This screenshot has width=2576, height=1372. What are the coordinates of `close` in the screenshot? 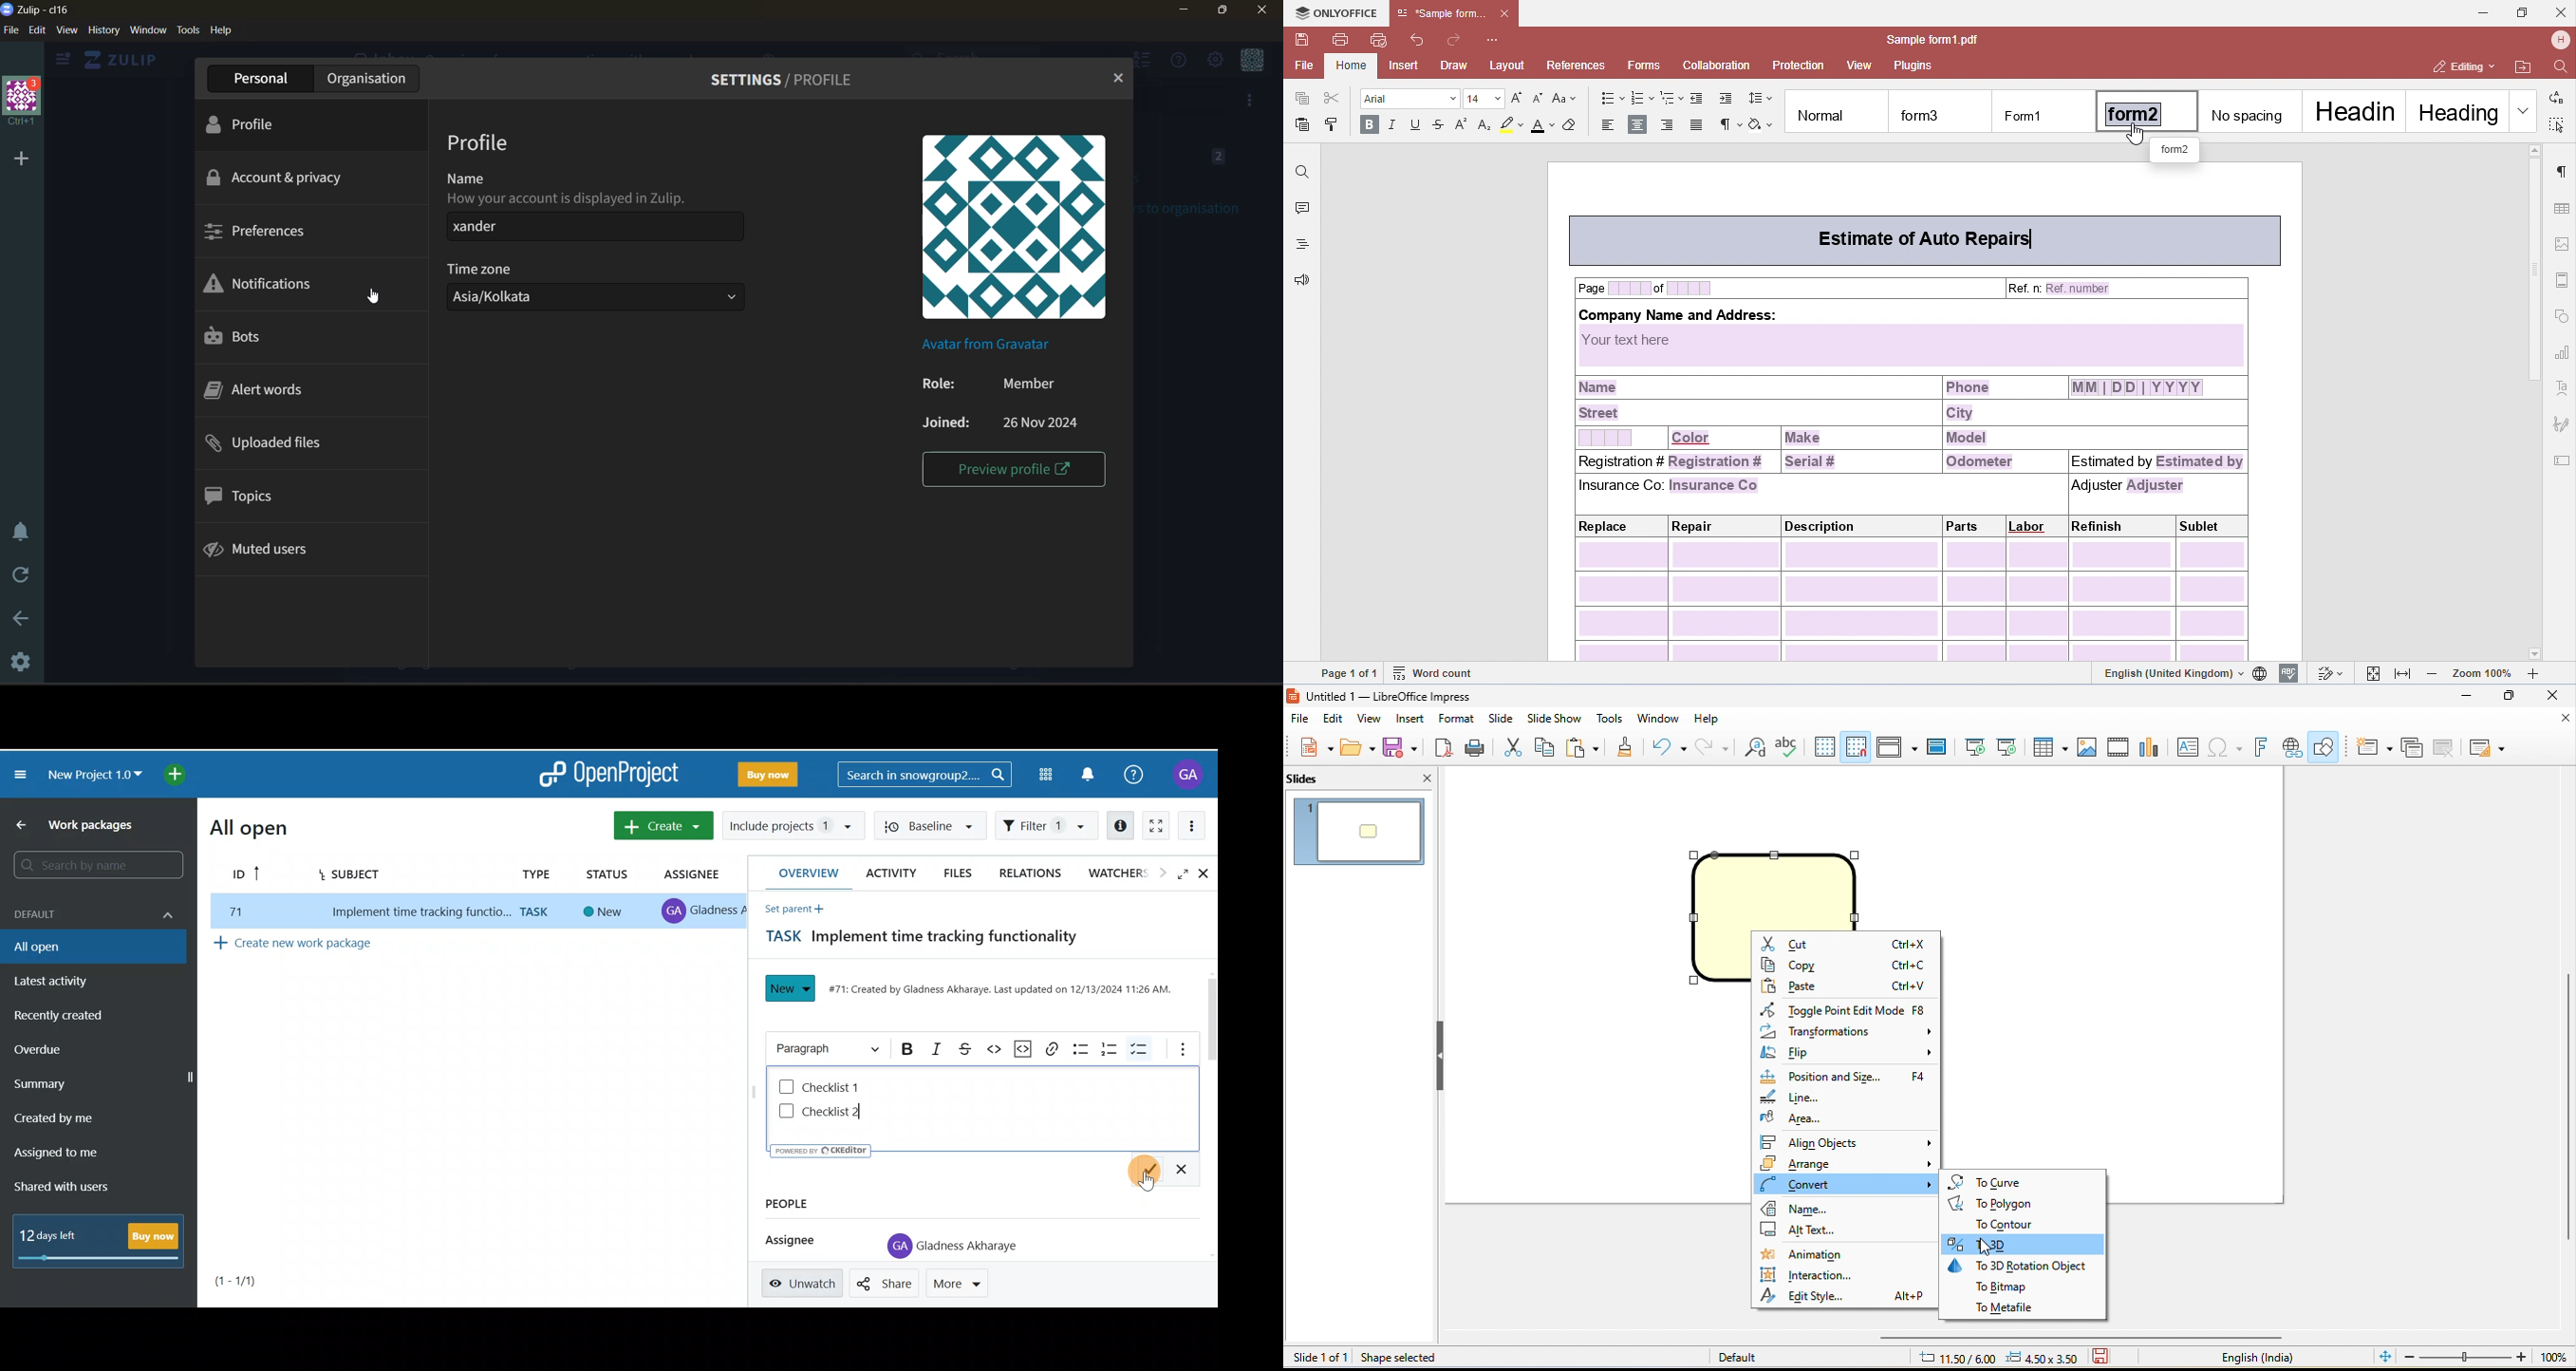 It's located at (1118, 80).